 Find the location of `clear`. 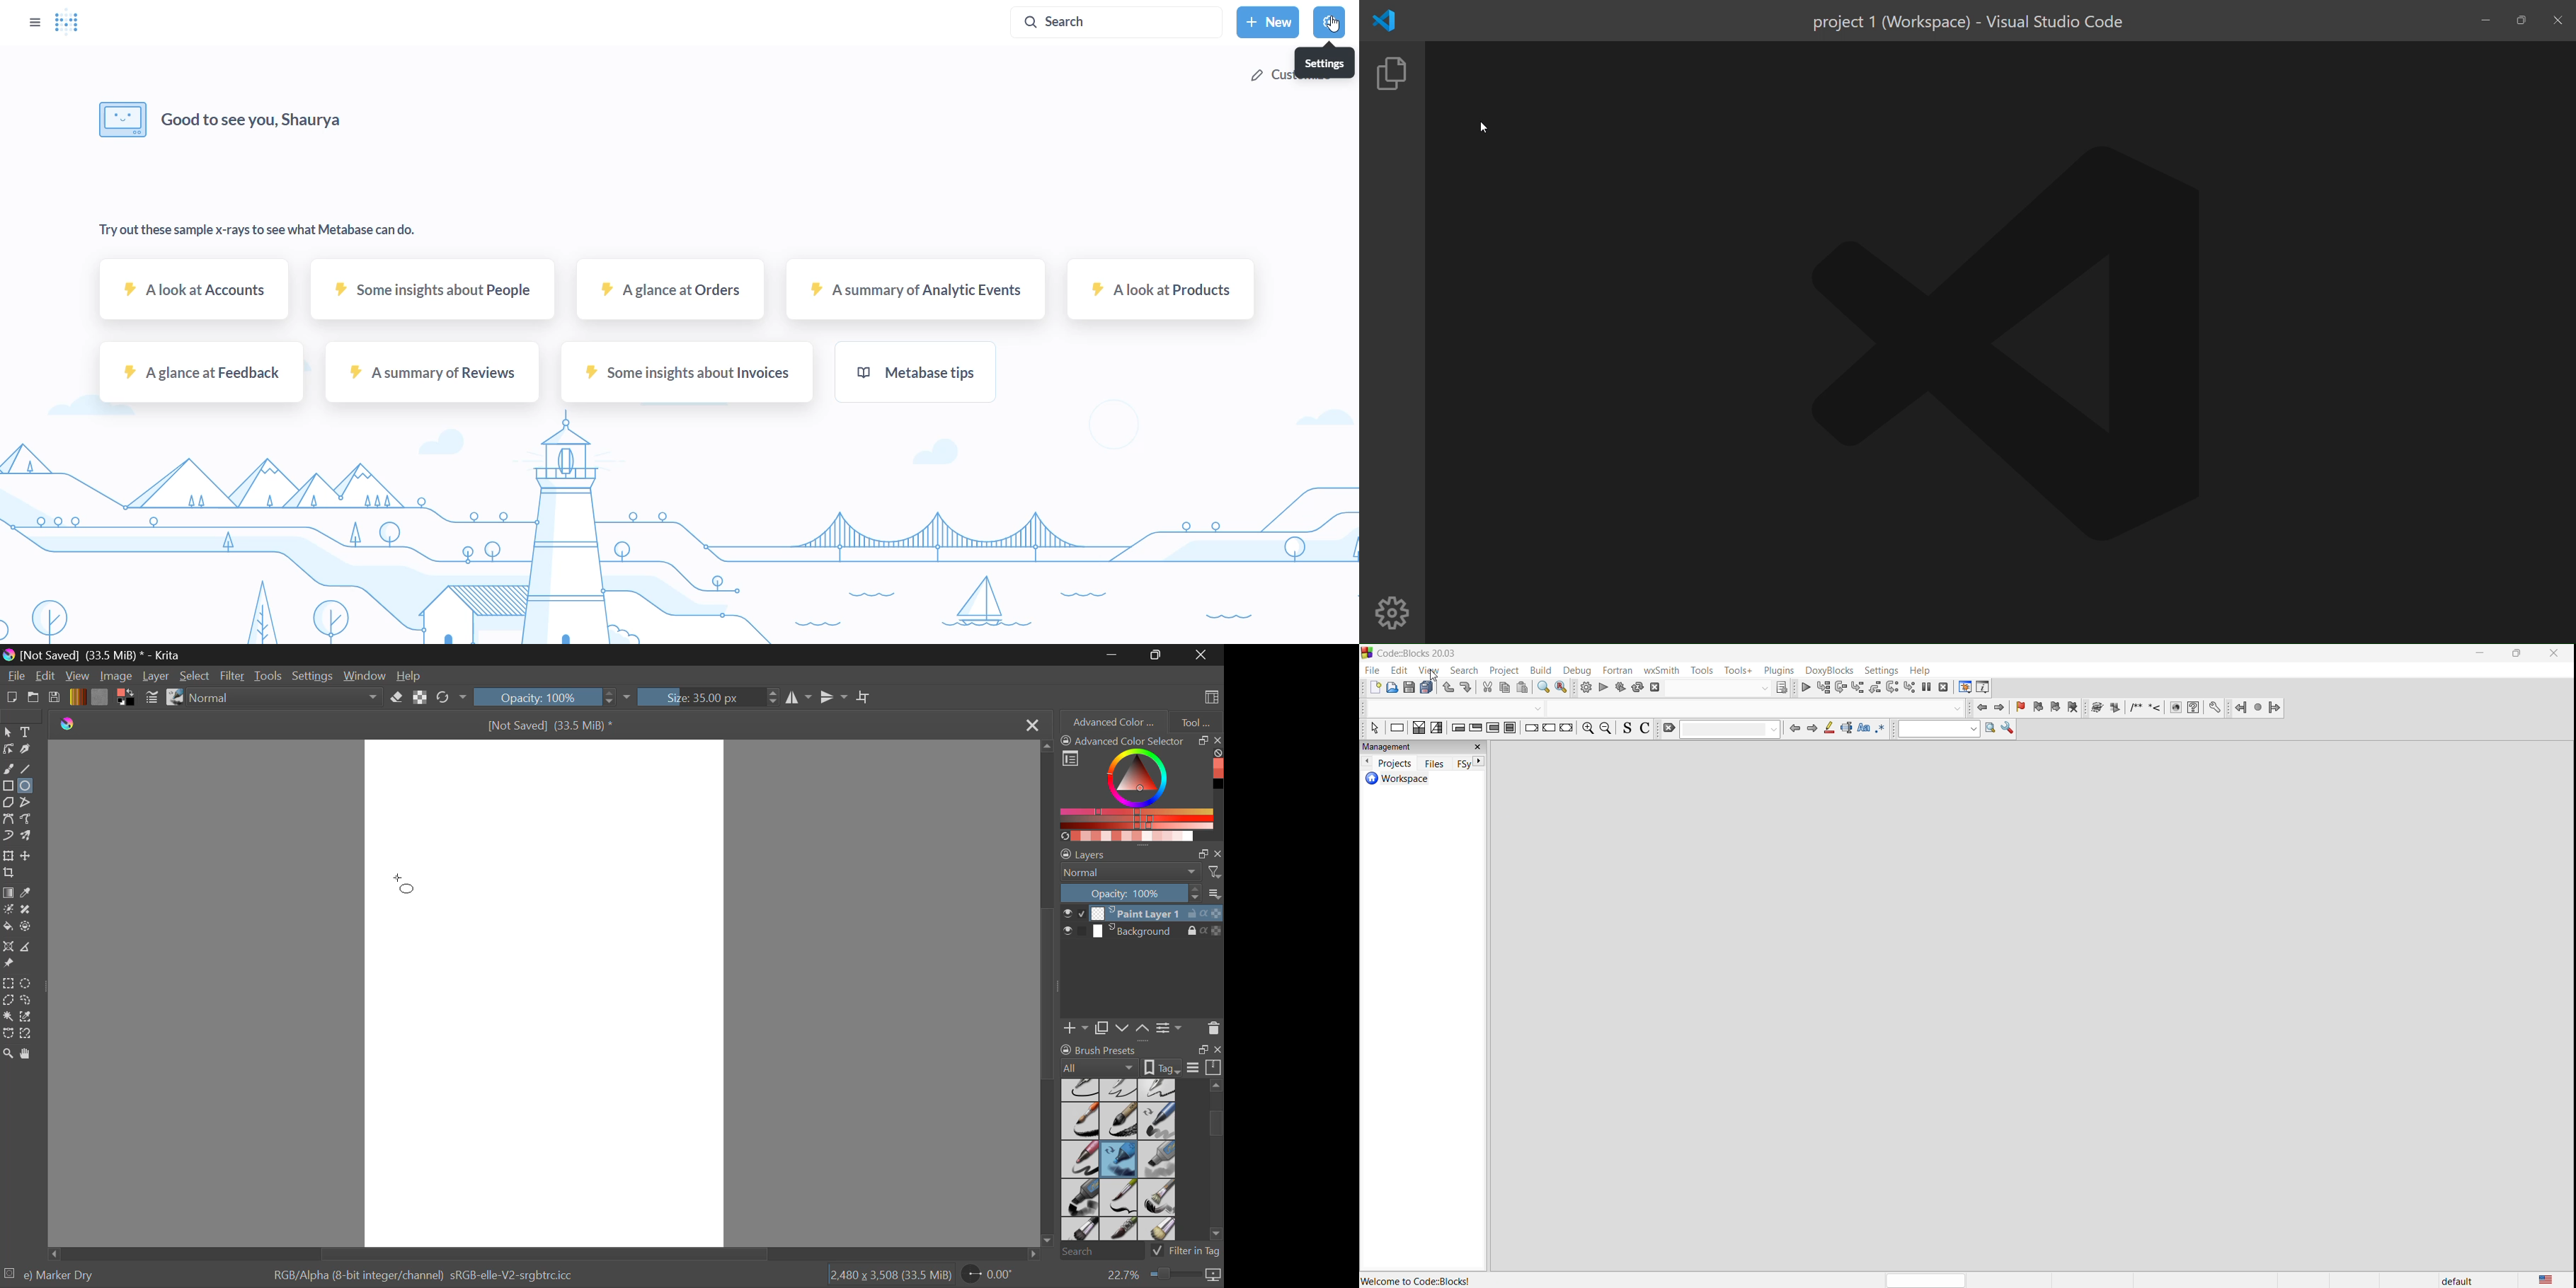

clear is located at coordinates (1722, 729).